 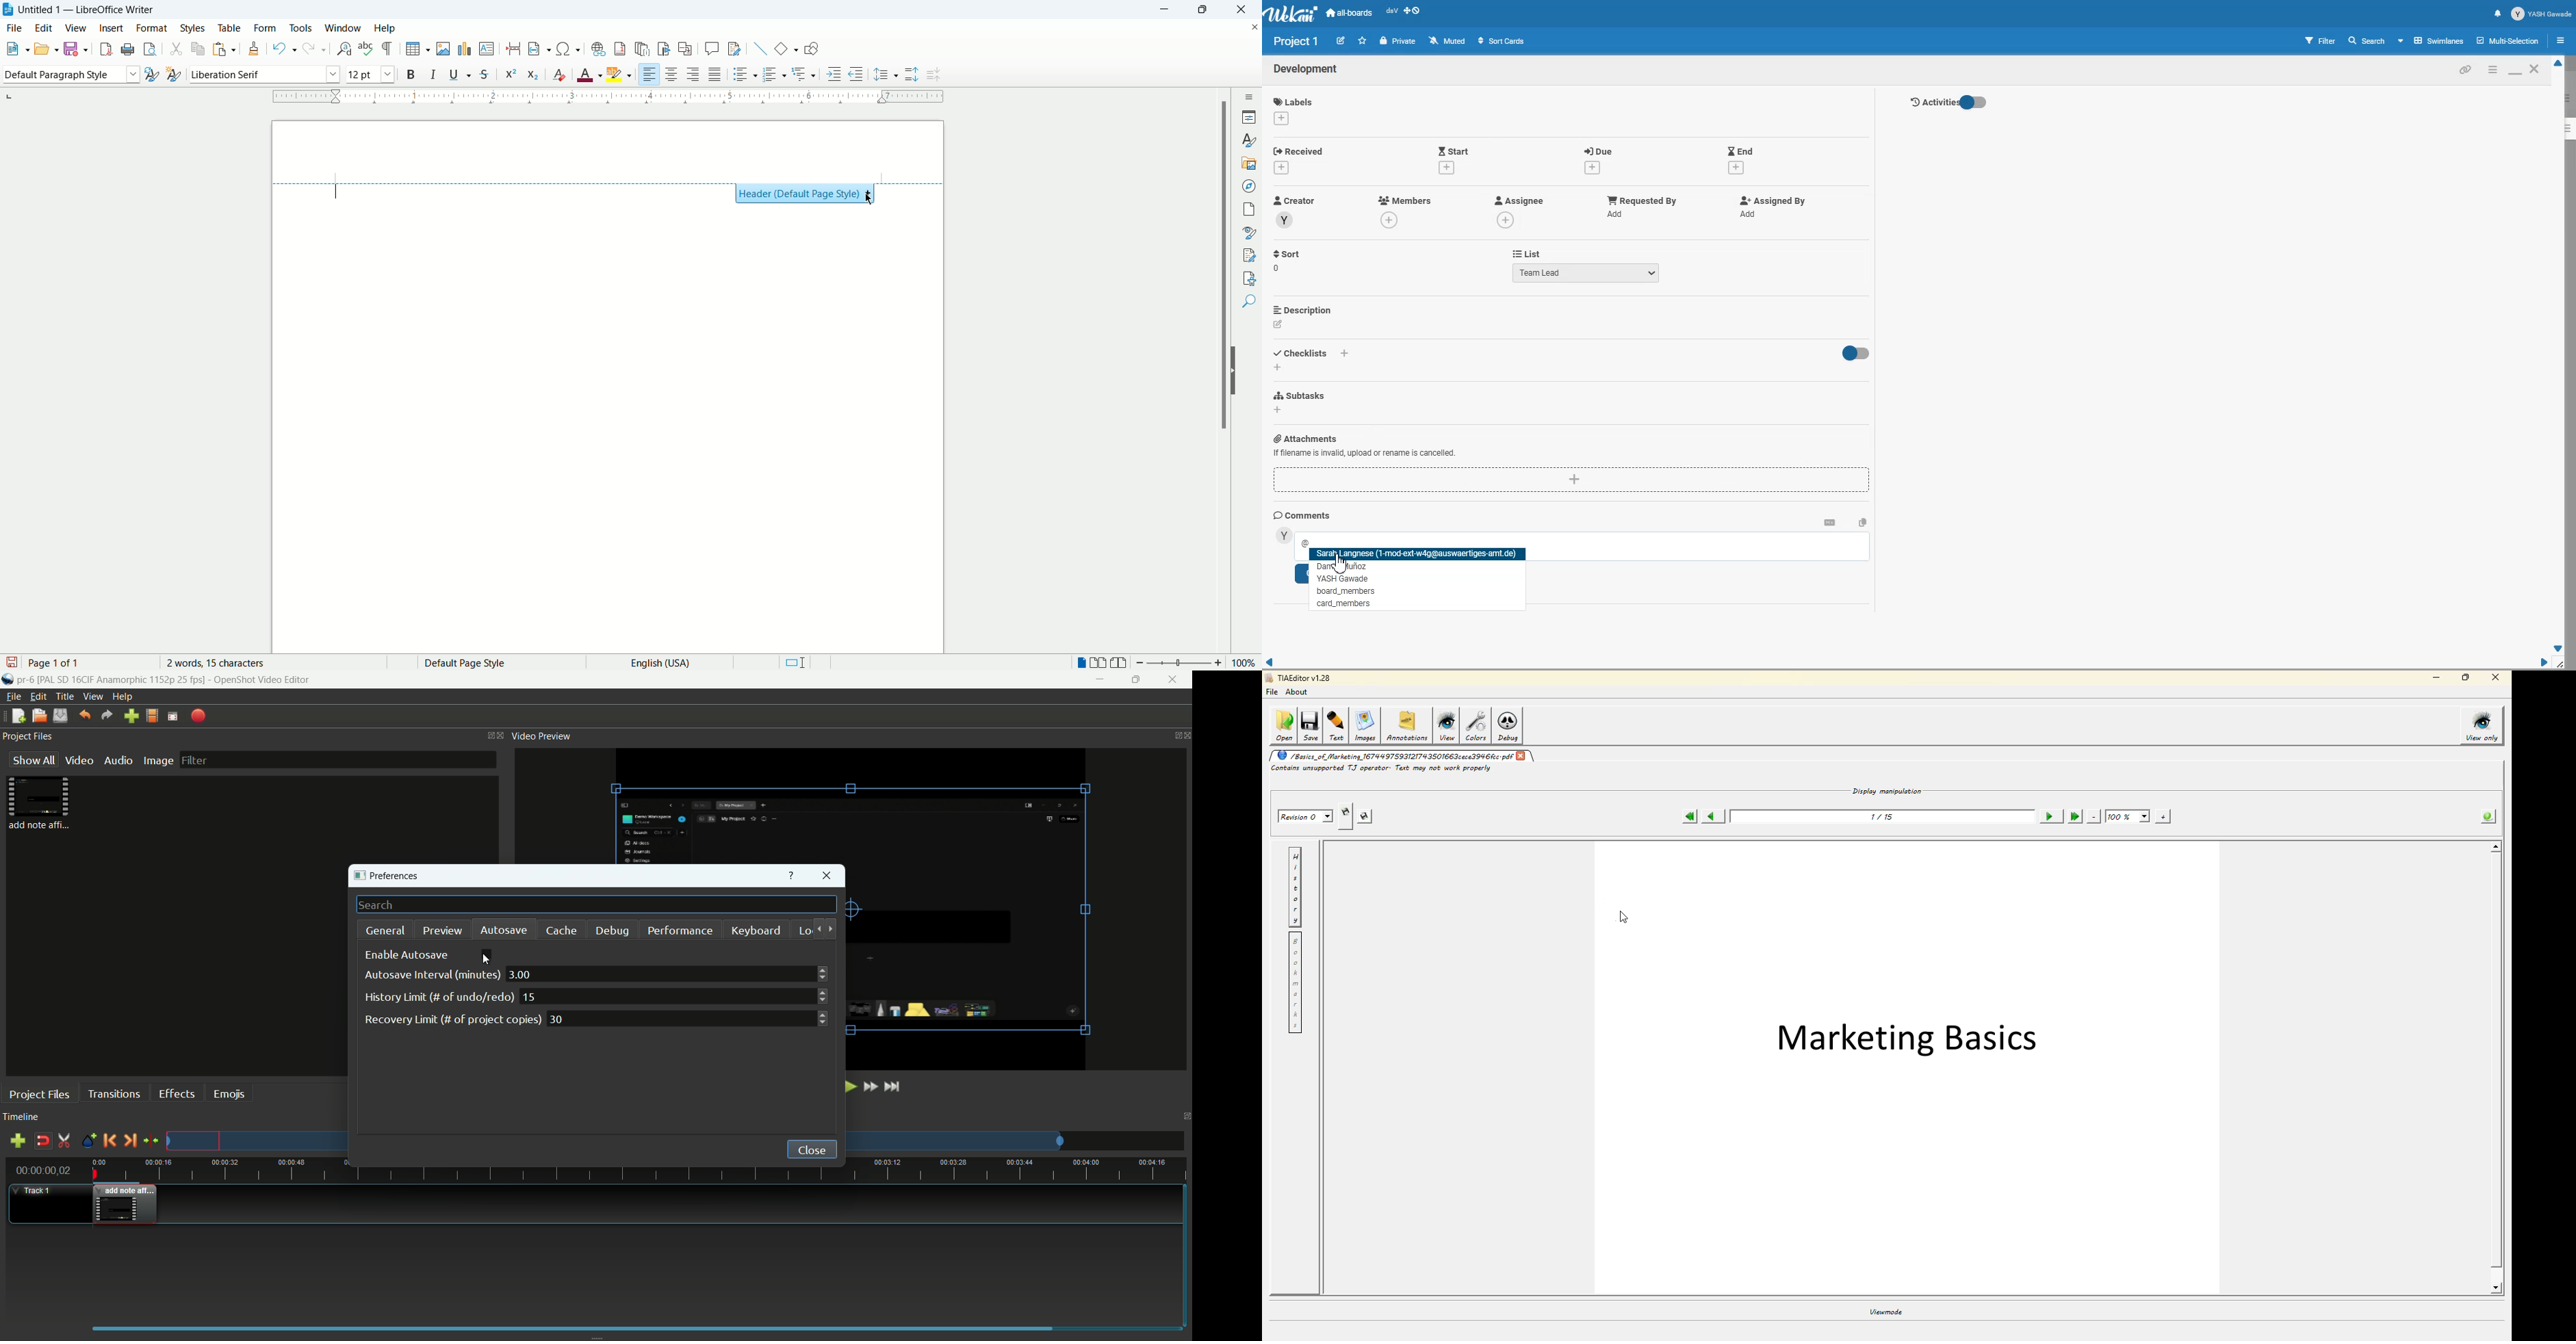 I want to click on ruler, so click(x=603, y=97).